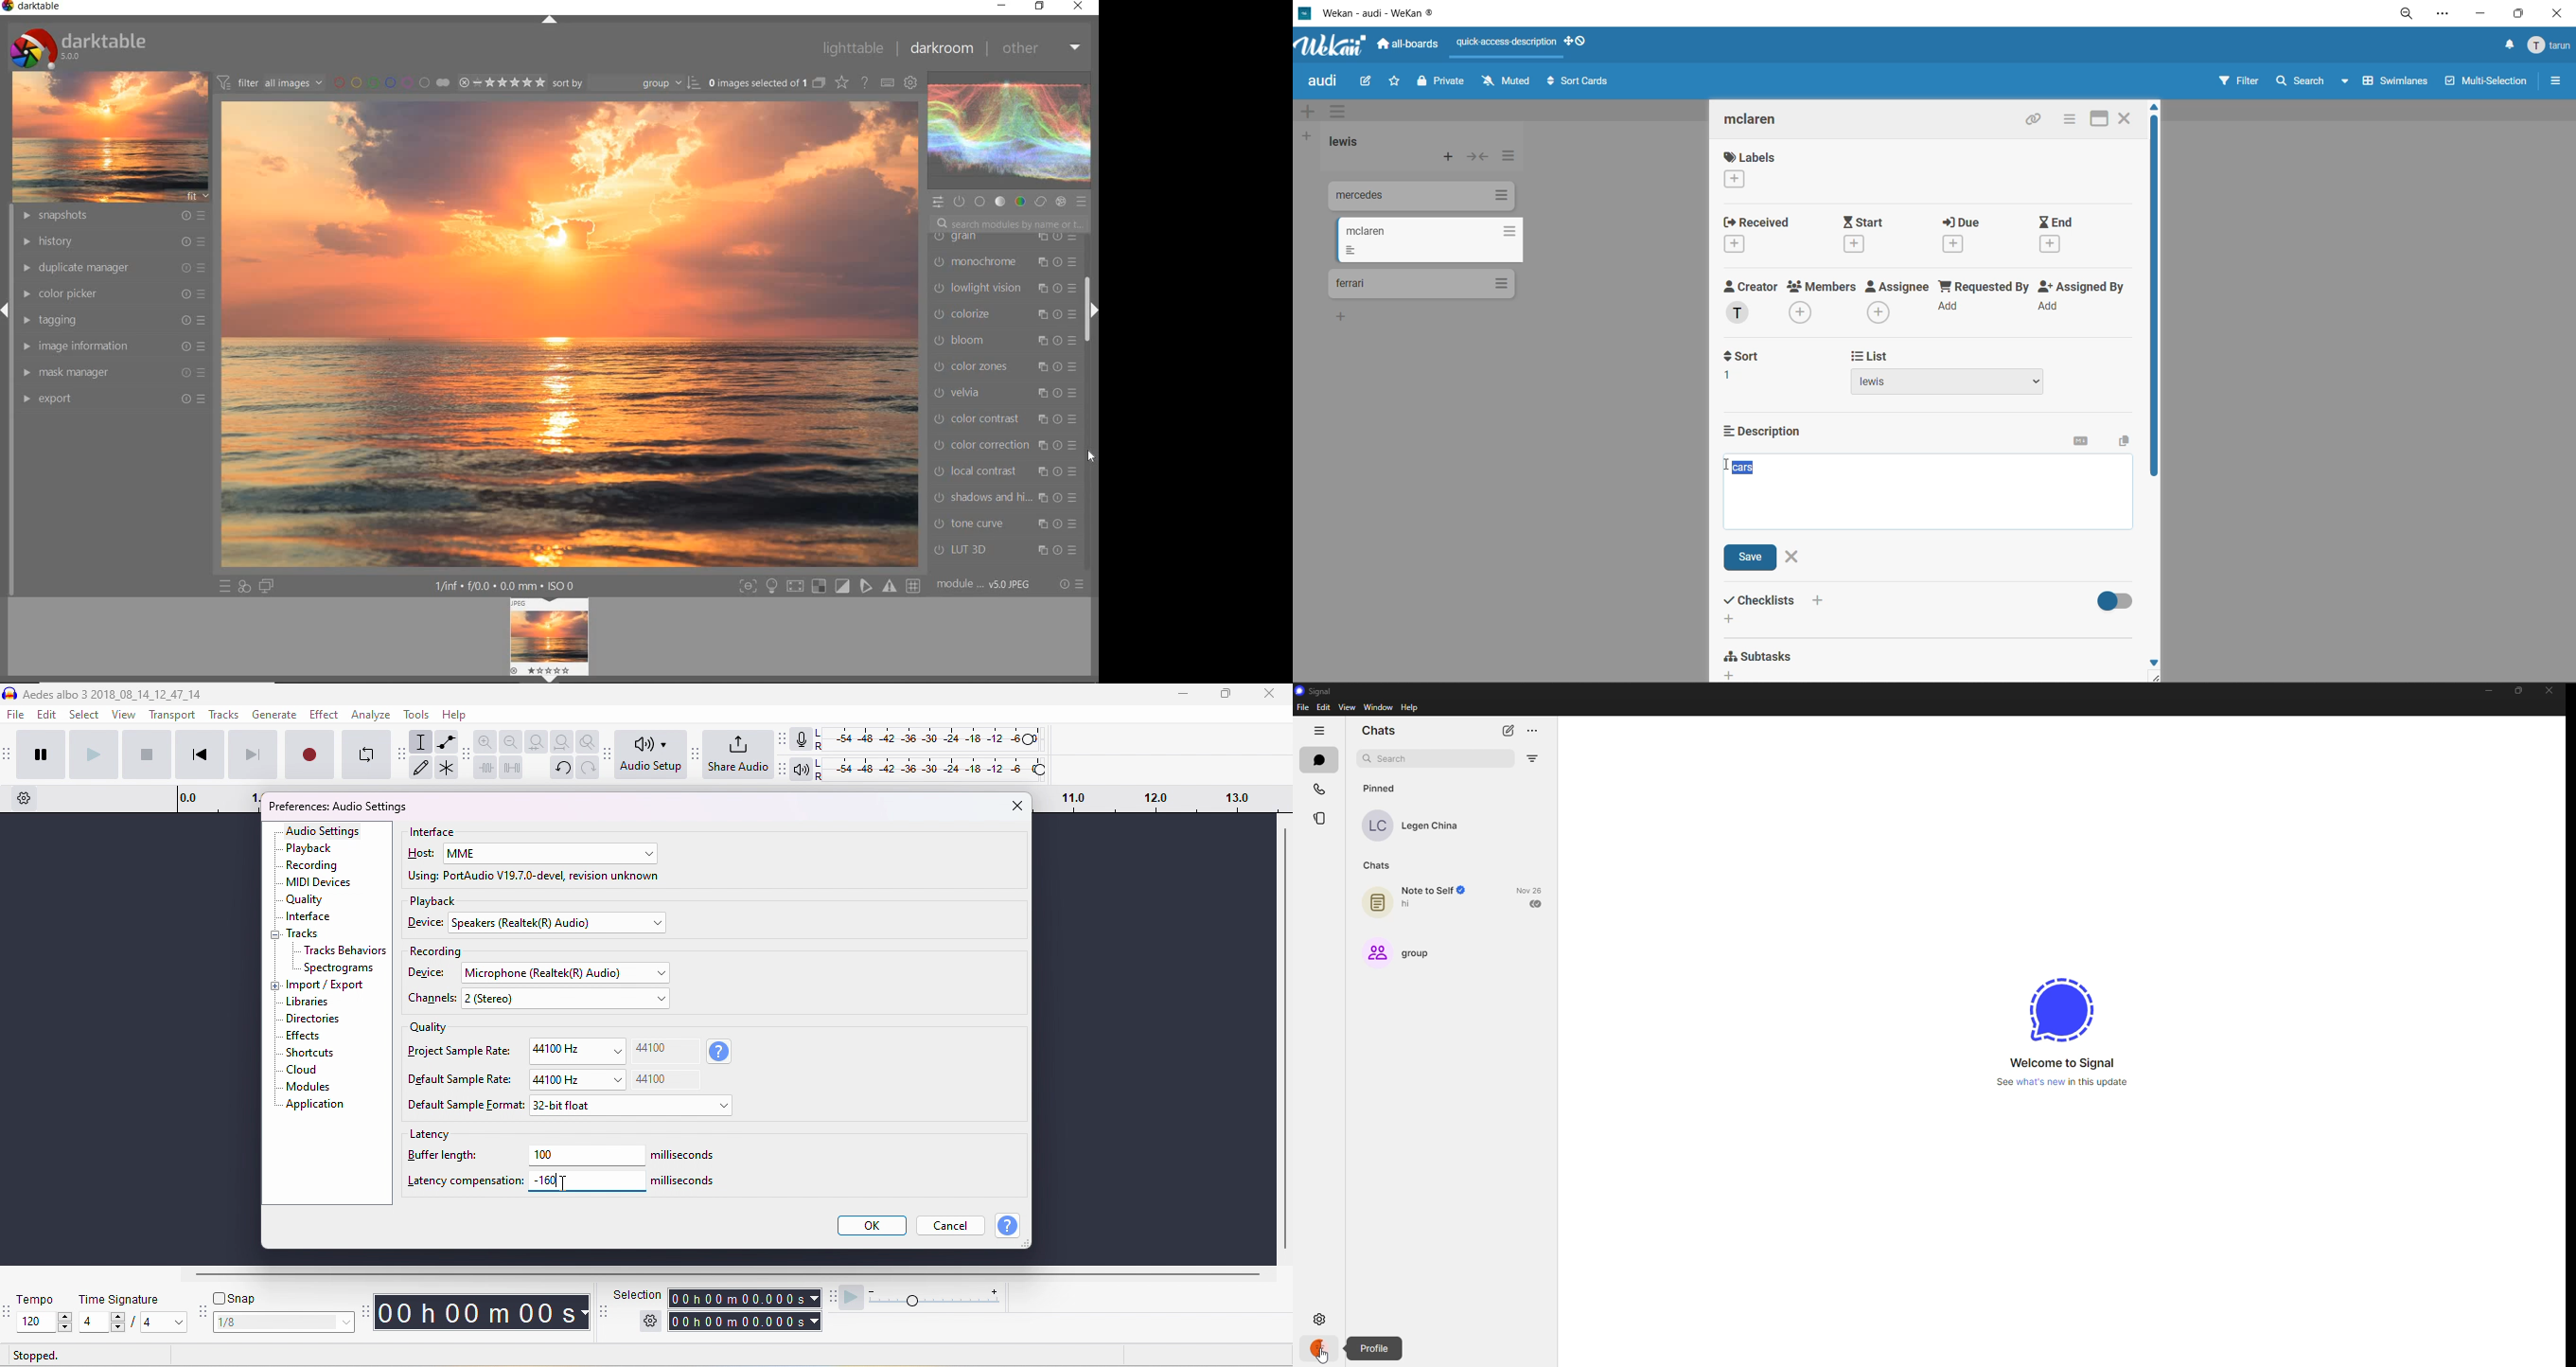  What do you see at coordinates (120, 1299) in the screenshot?
I see `time signature` at bounding box center [120, 1299].